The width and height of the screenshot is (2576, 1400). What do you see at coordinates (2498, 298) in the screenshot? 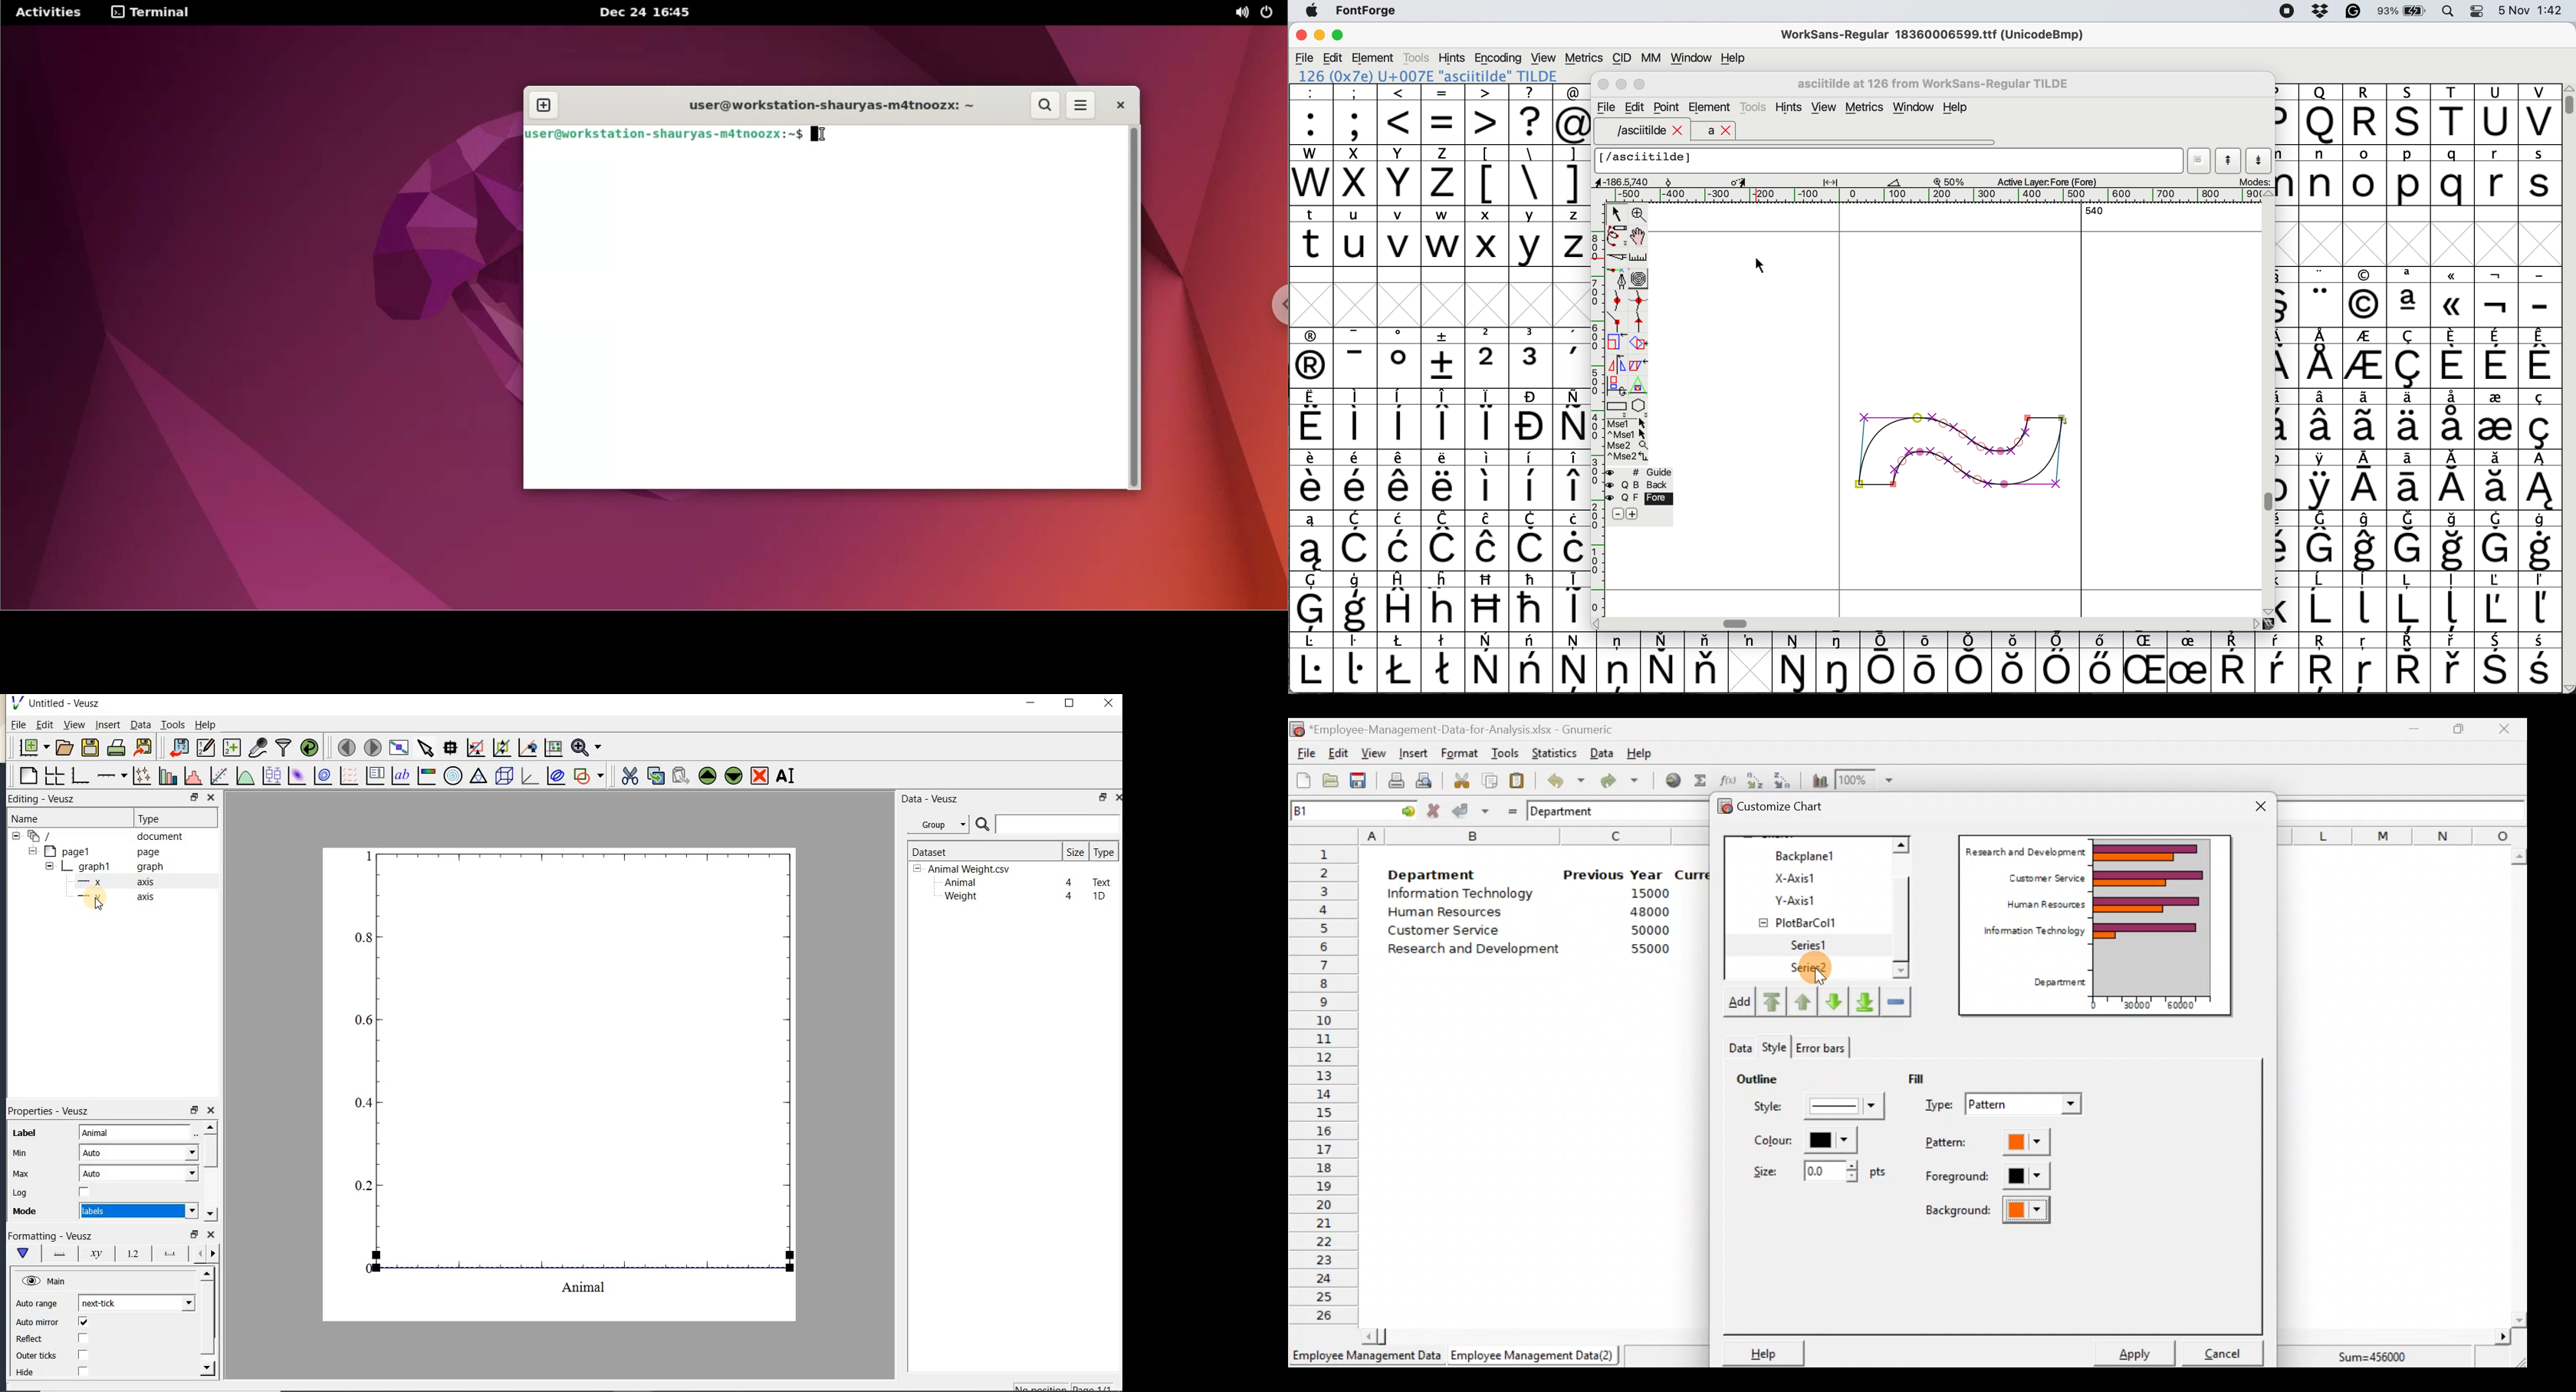
I see `symbol` at bounding box center [2498, 298].